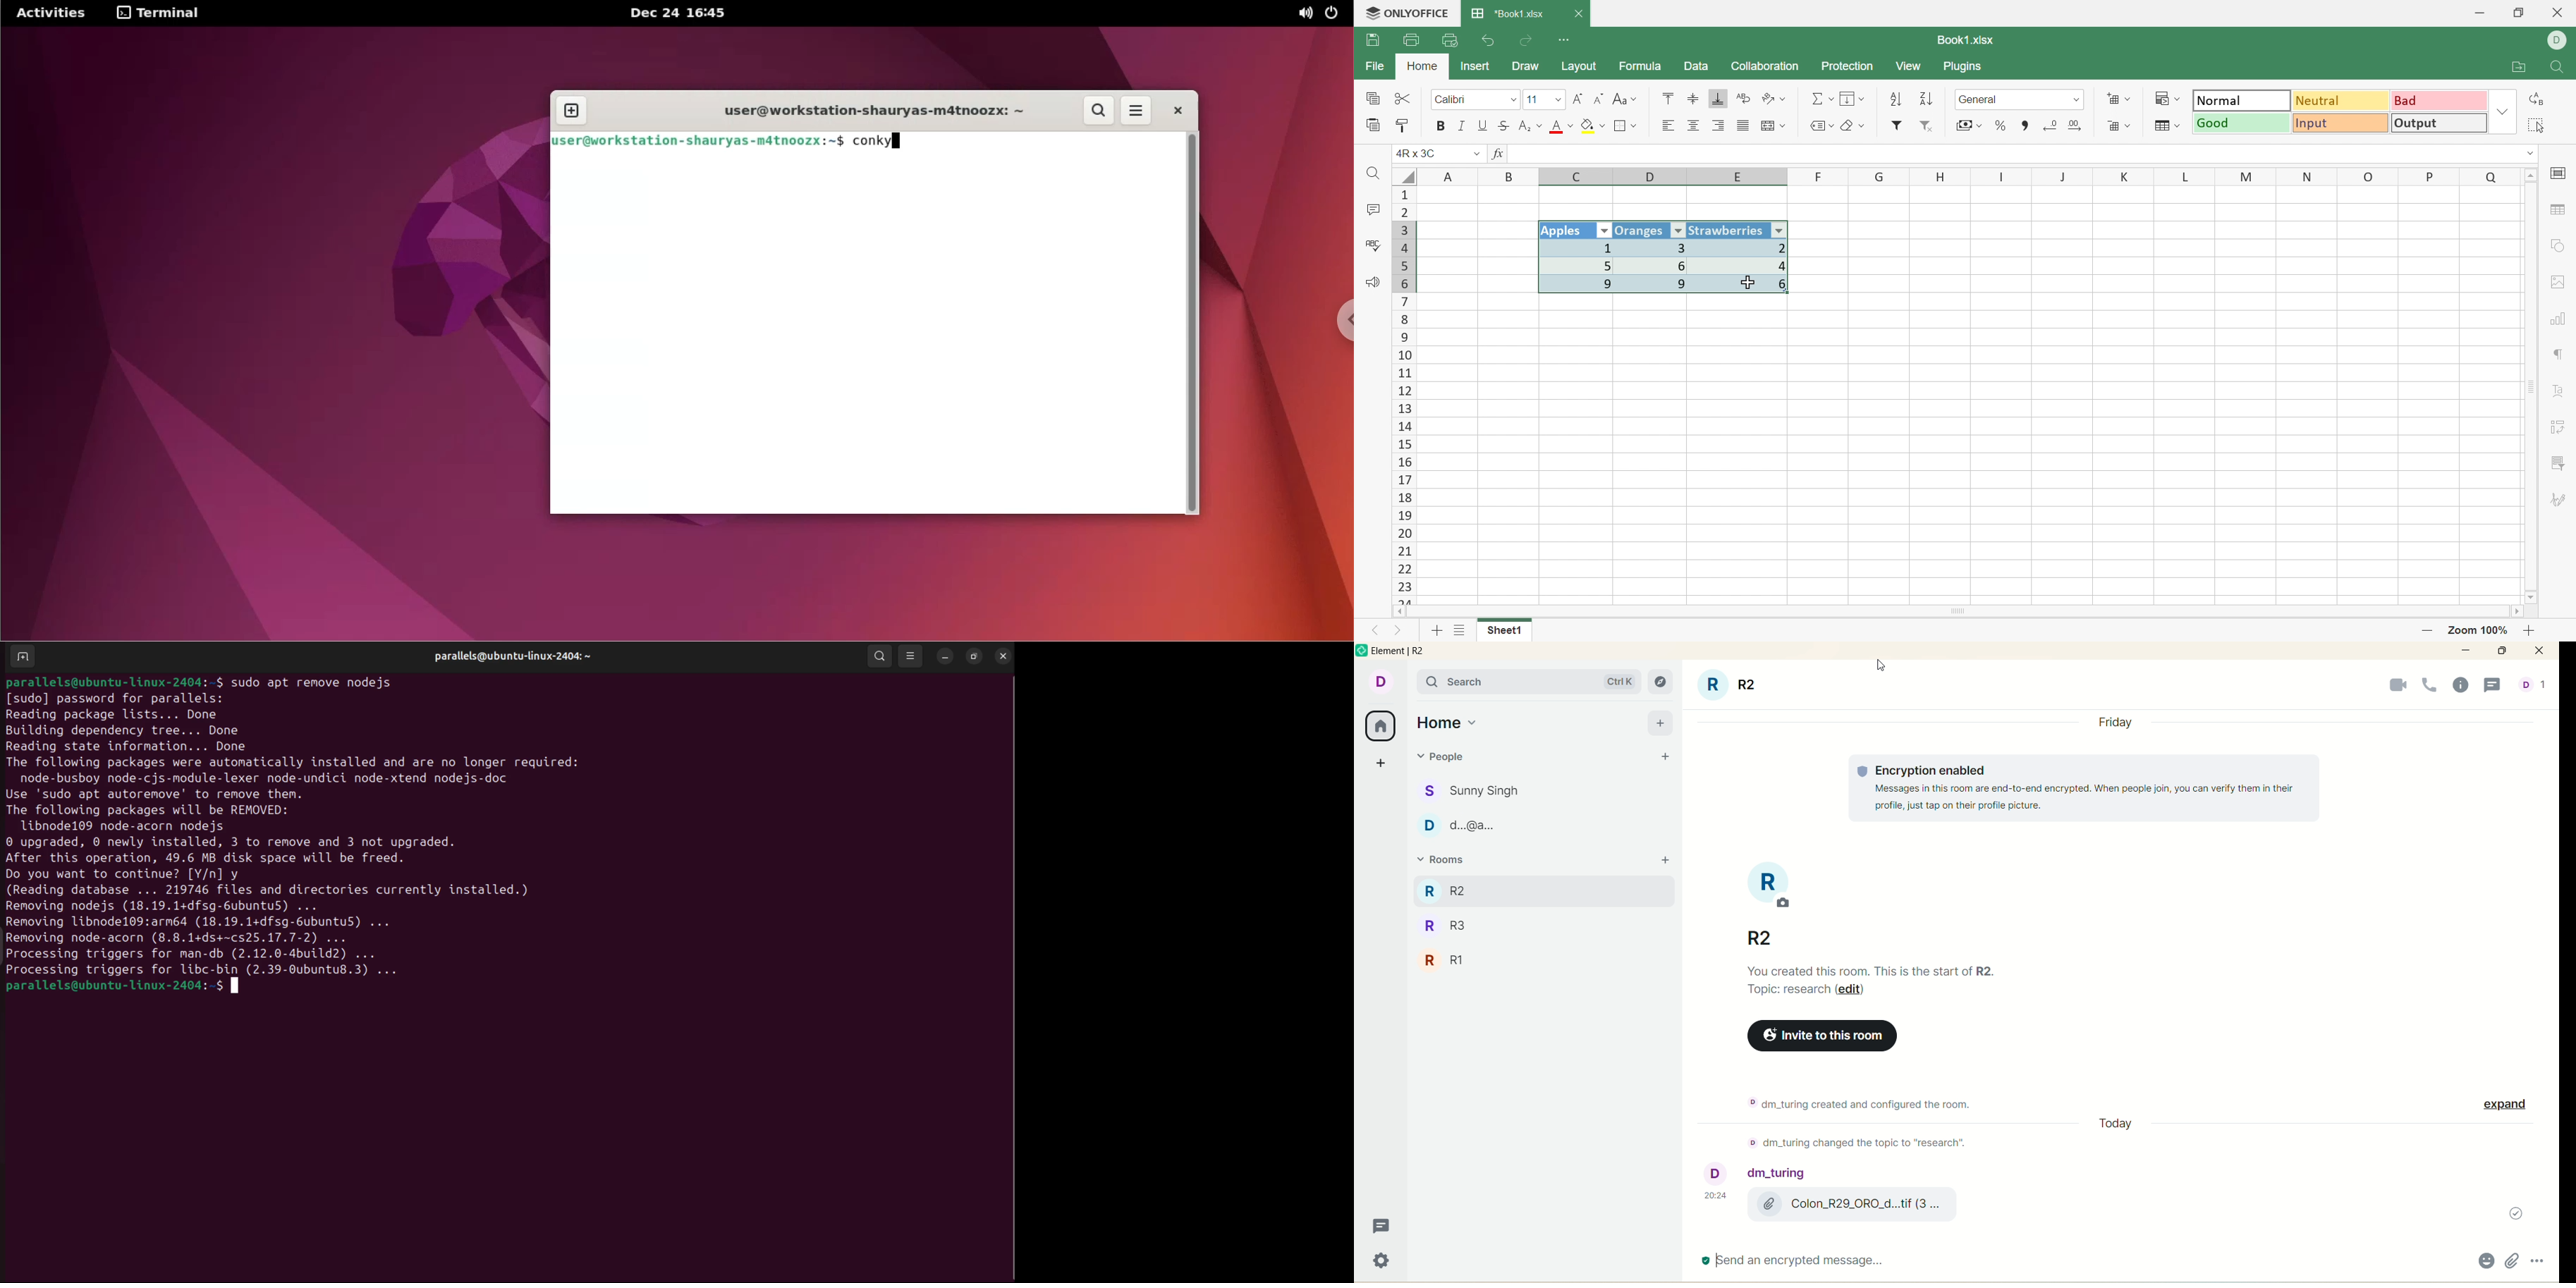  Describe the element at coordinates (2395, 685) in the screenshot. I see `video call` at that location.